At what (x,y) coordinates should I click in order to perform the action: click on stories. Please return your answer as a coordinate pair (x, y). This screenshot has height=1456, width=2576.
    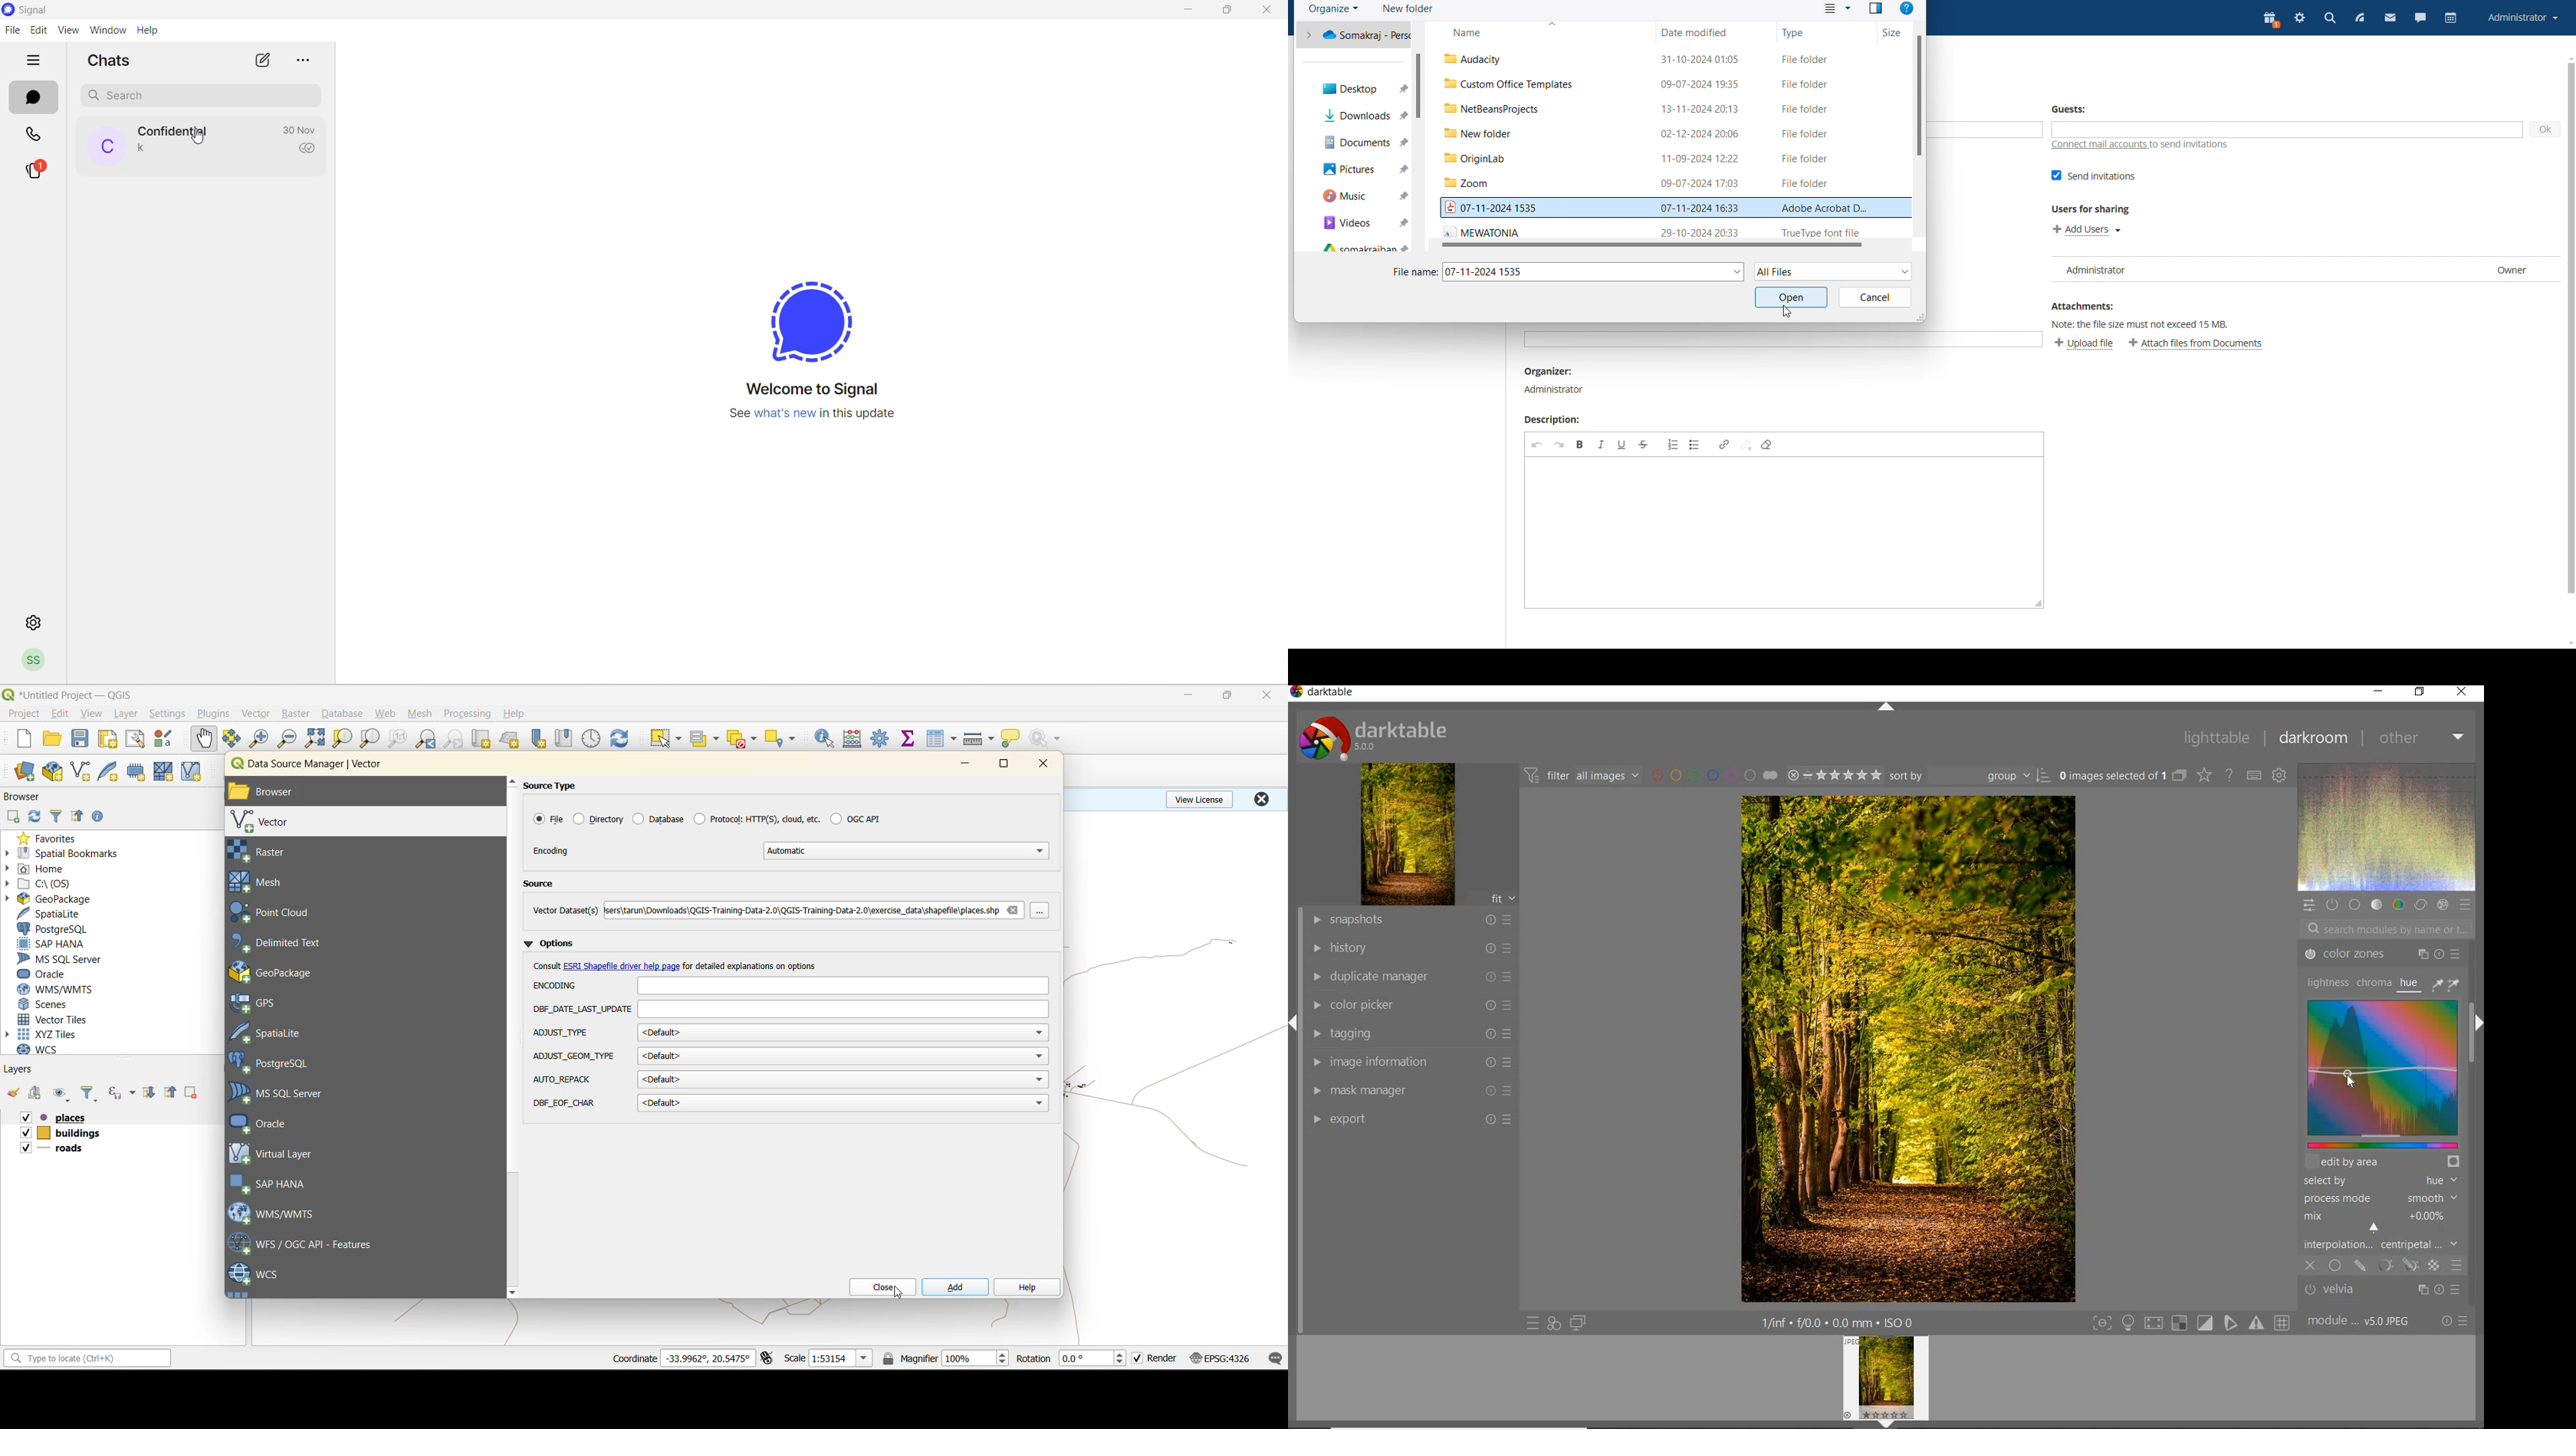
    Looking at the image, I should click on (35, 170).